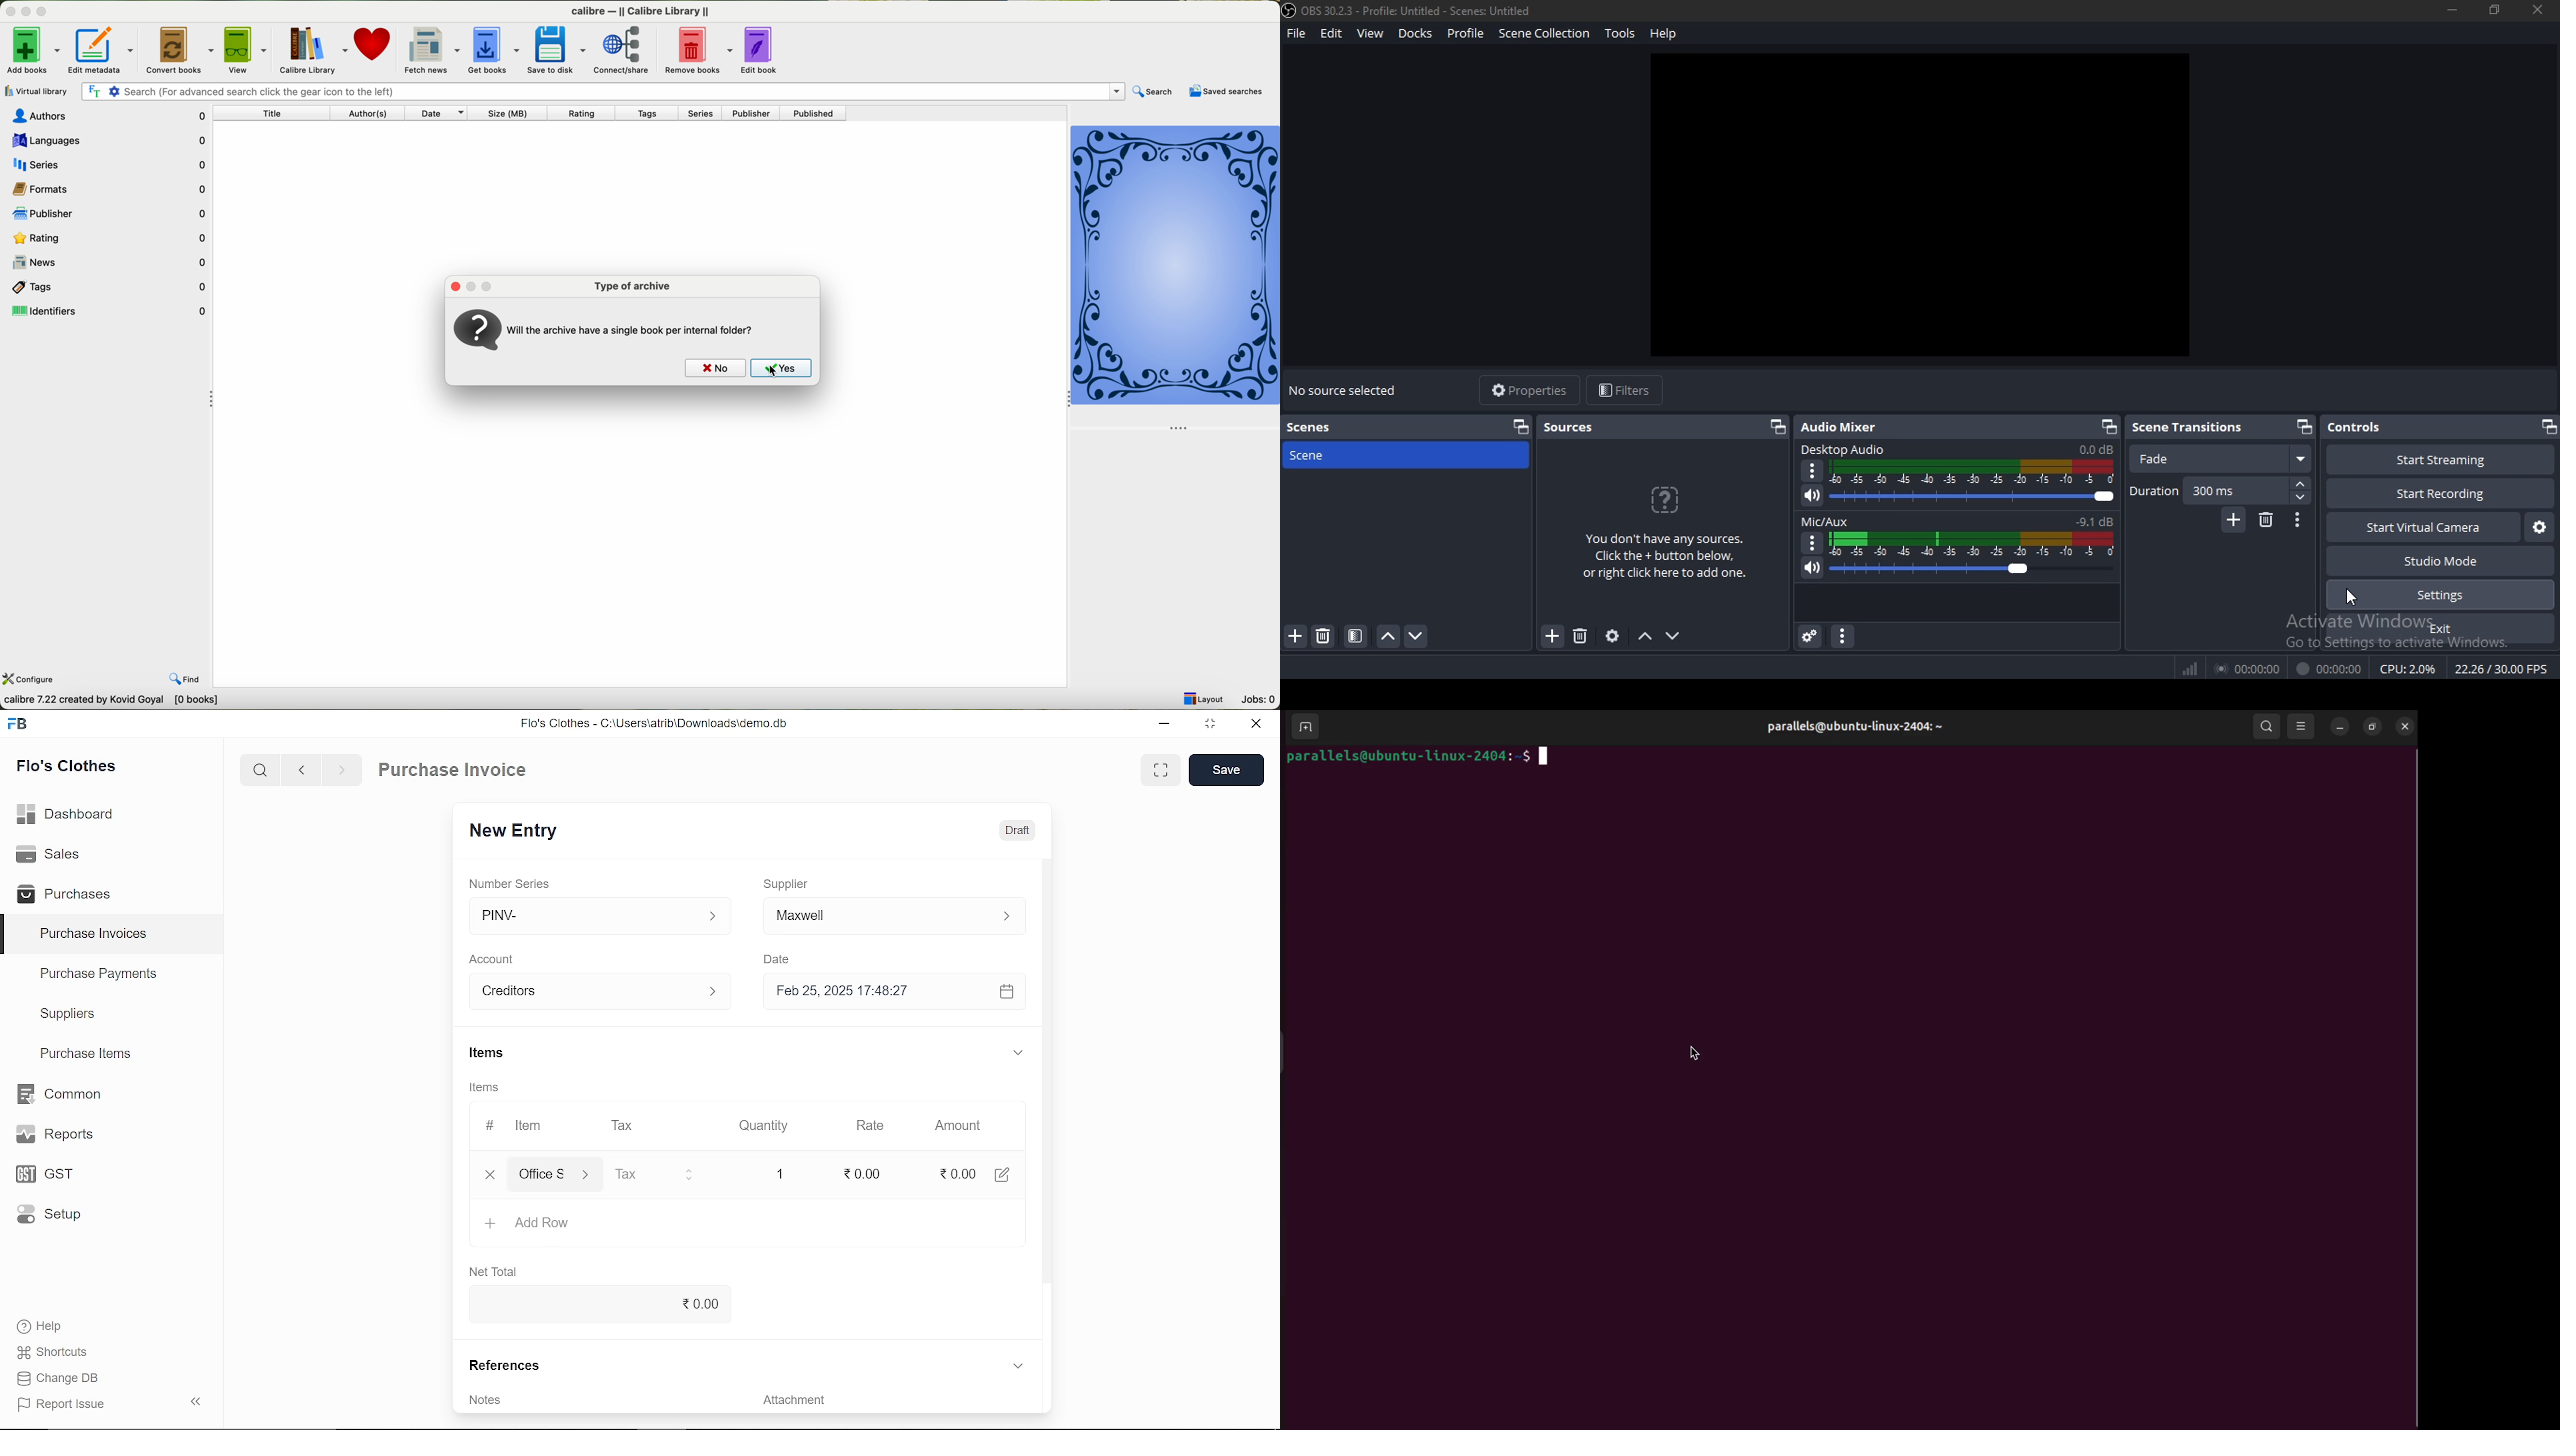 The height and width of the screenshot is (1456, 2576). What do you see at coordinates (1813, 472) in the screenshot?
I see `` at bounding box center [1813, 472].